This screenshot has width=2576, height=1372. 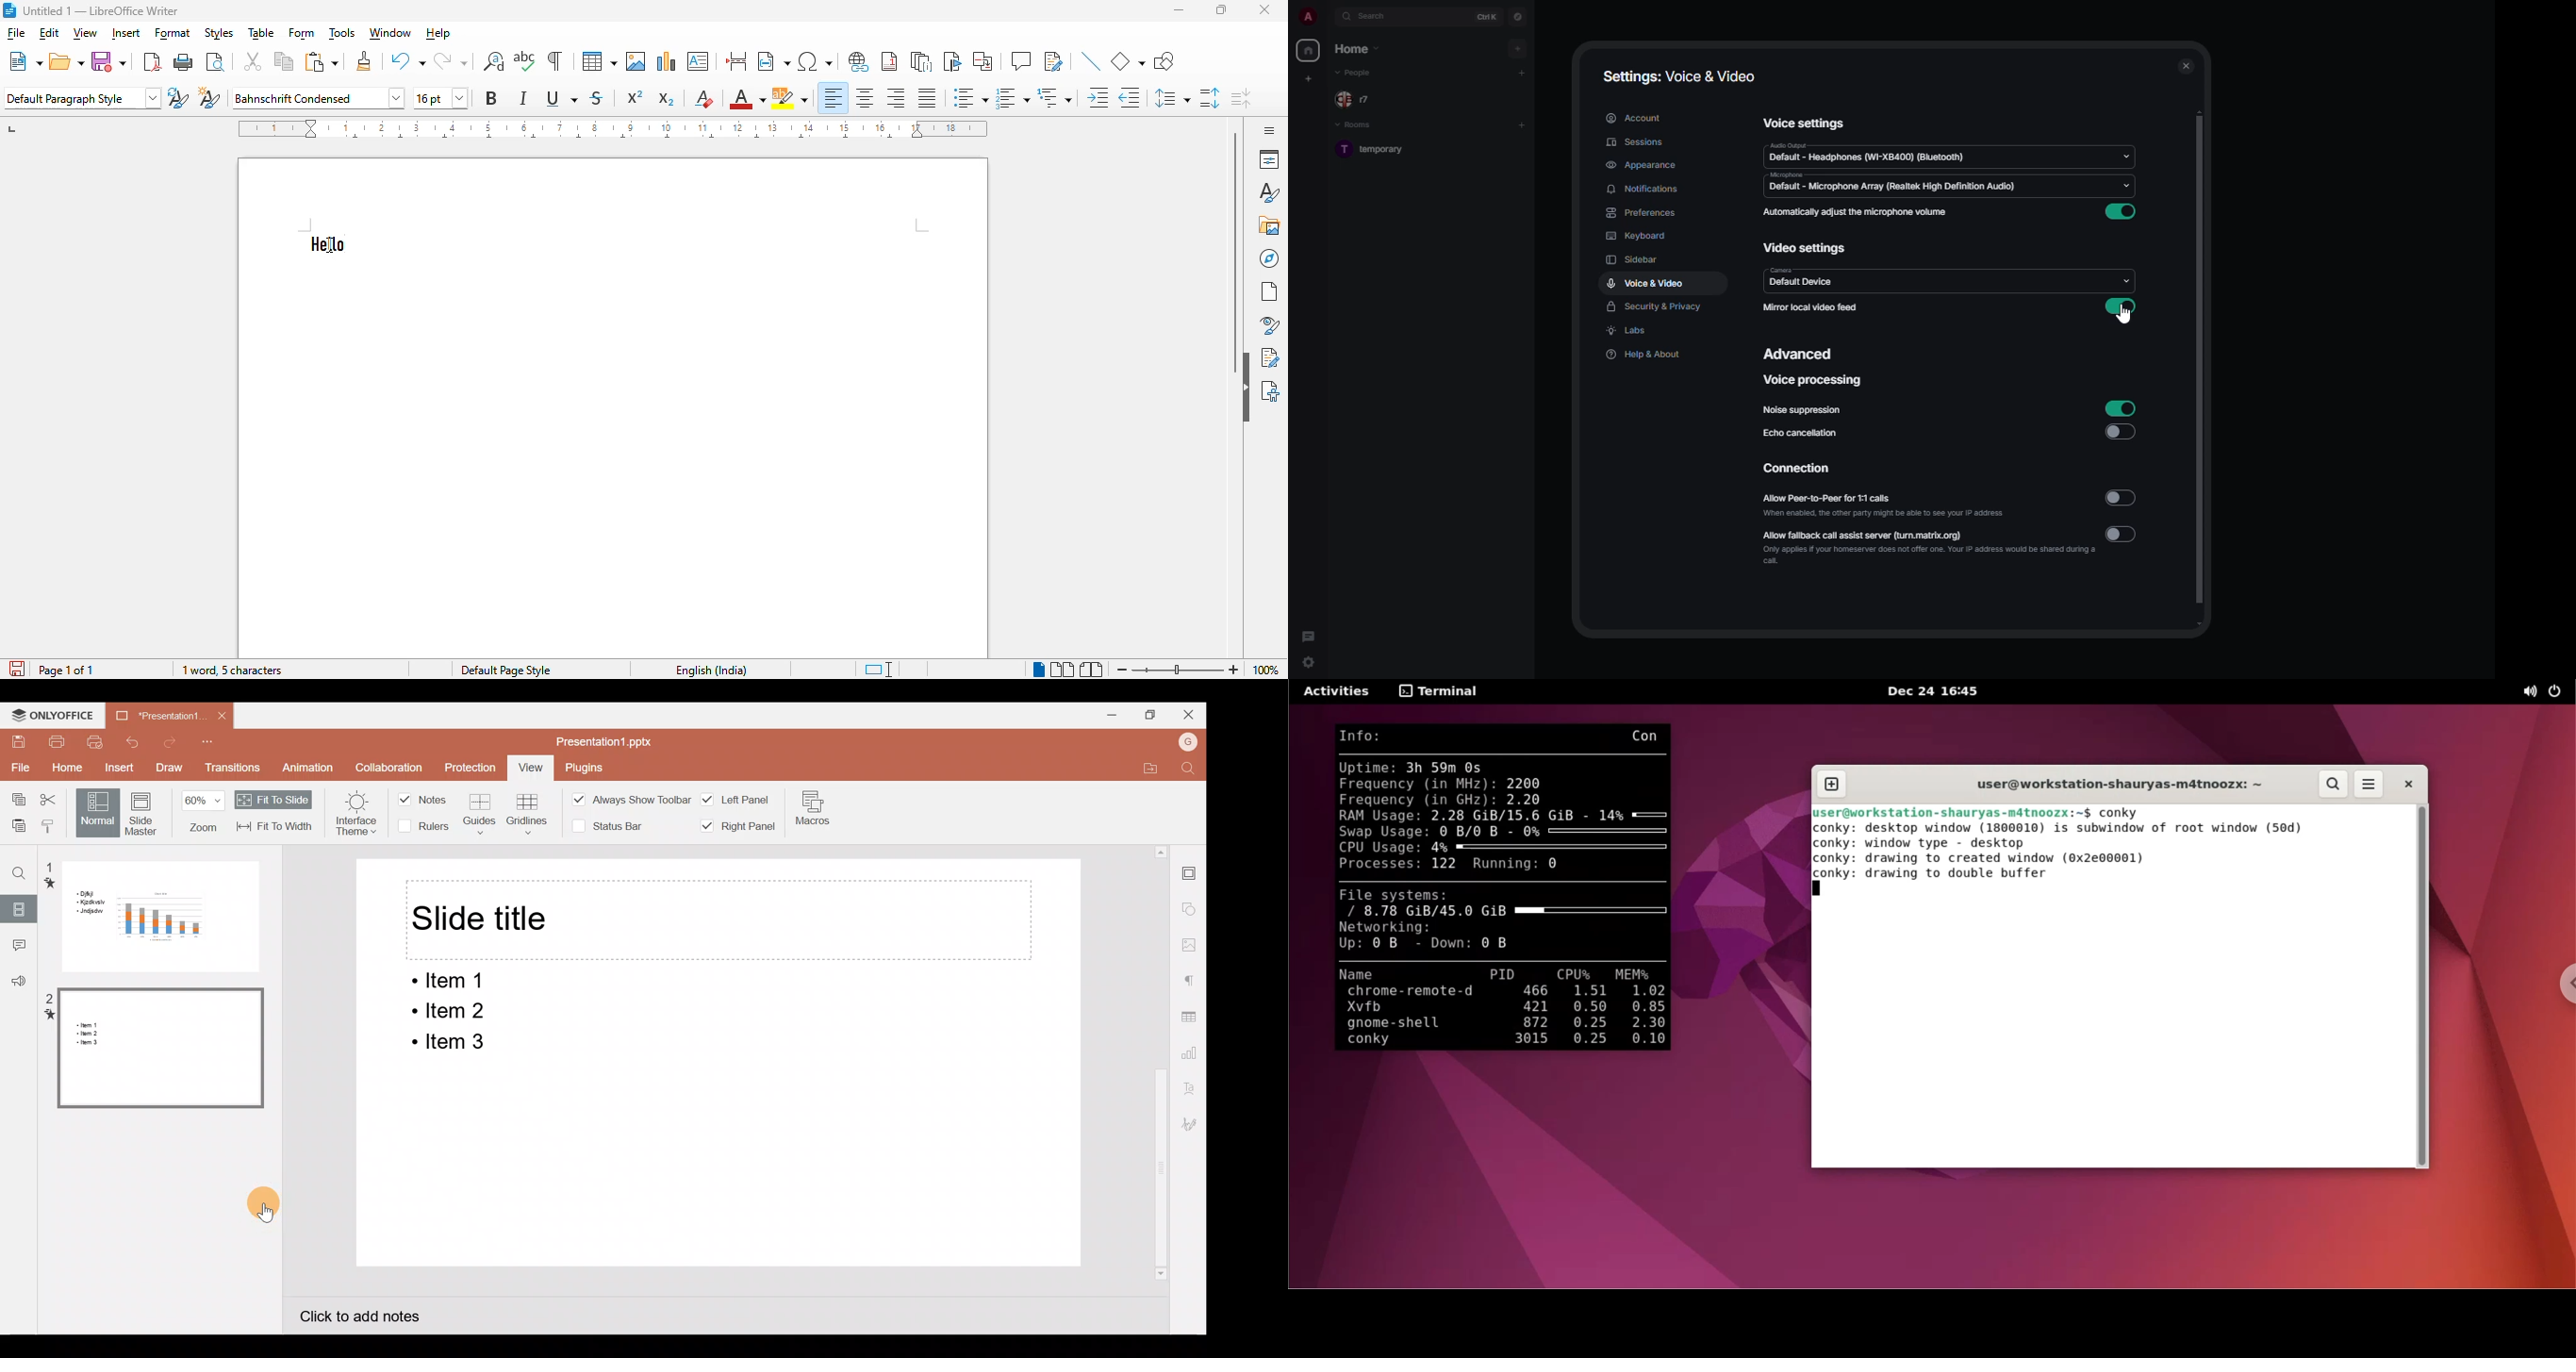 I want to click on help & about, so click(x=1644, y=355).